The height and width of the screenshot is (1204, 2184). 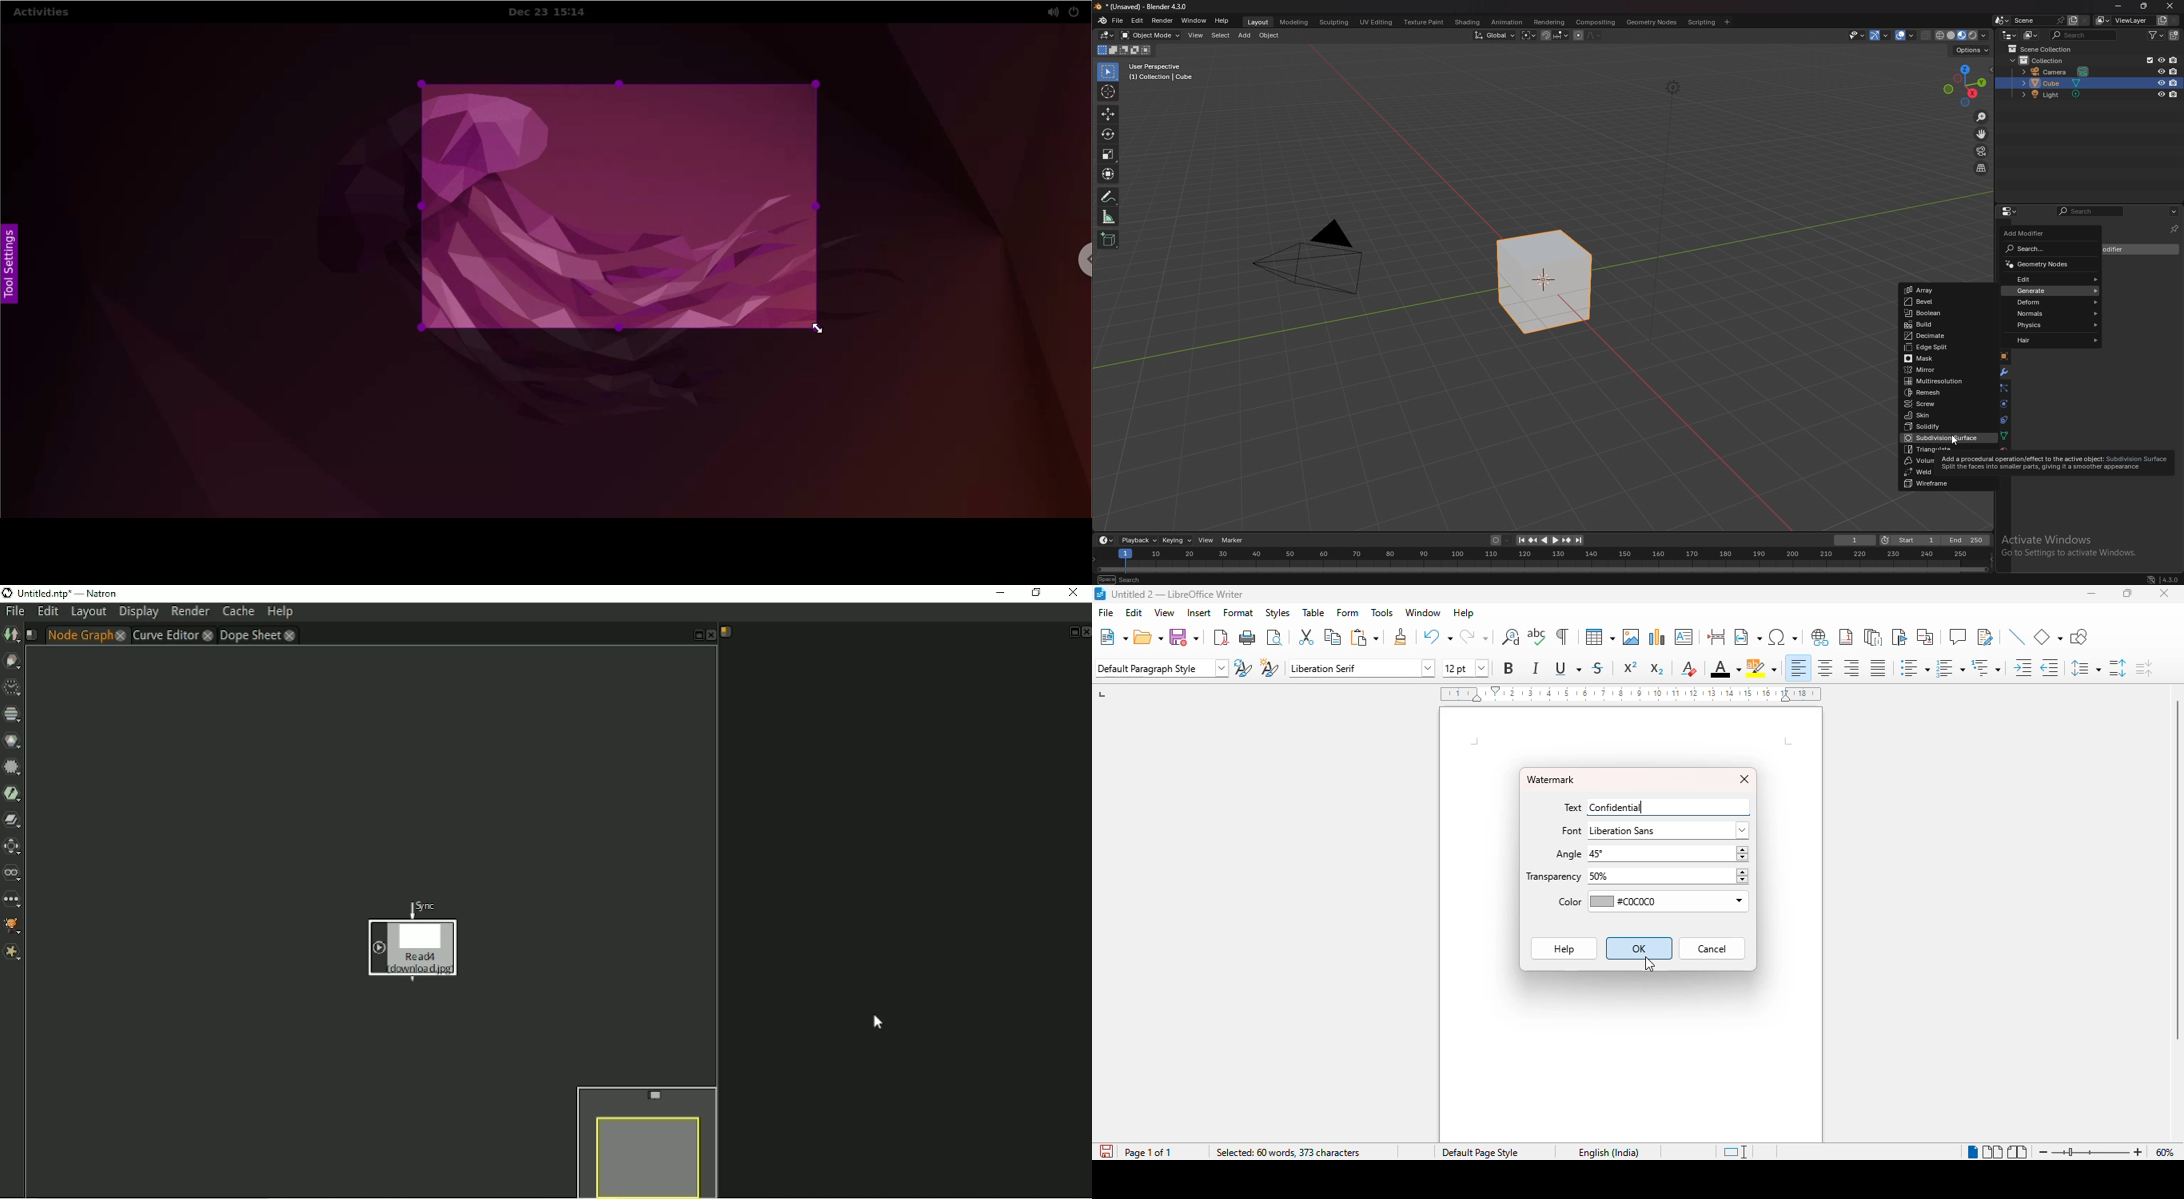 I want to click on book view, so click(x=2017, y=1153).